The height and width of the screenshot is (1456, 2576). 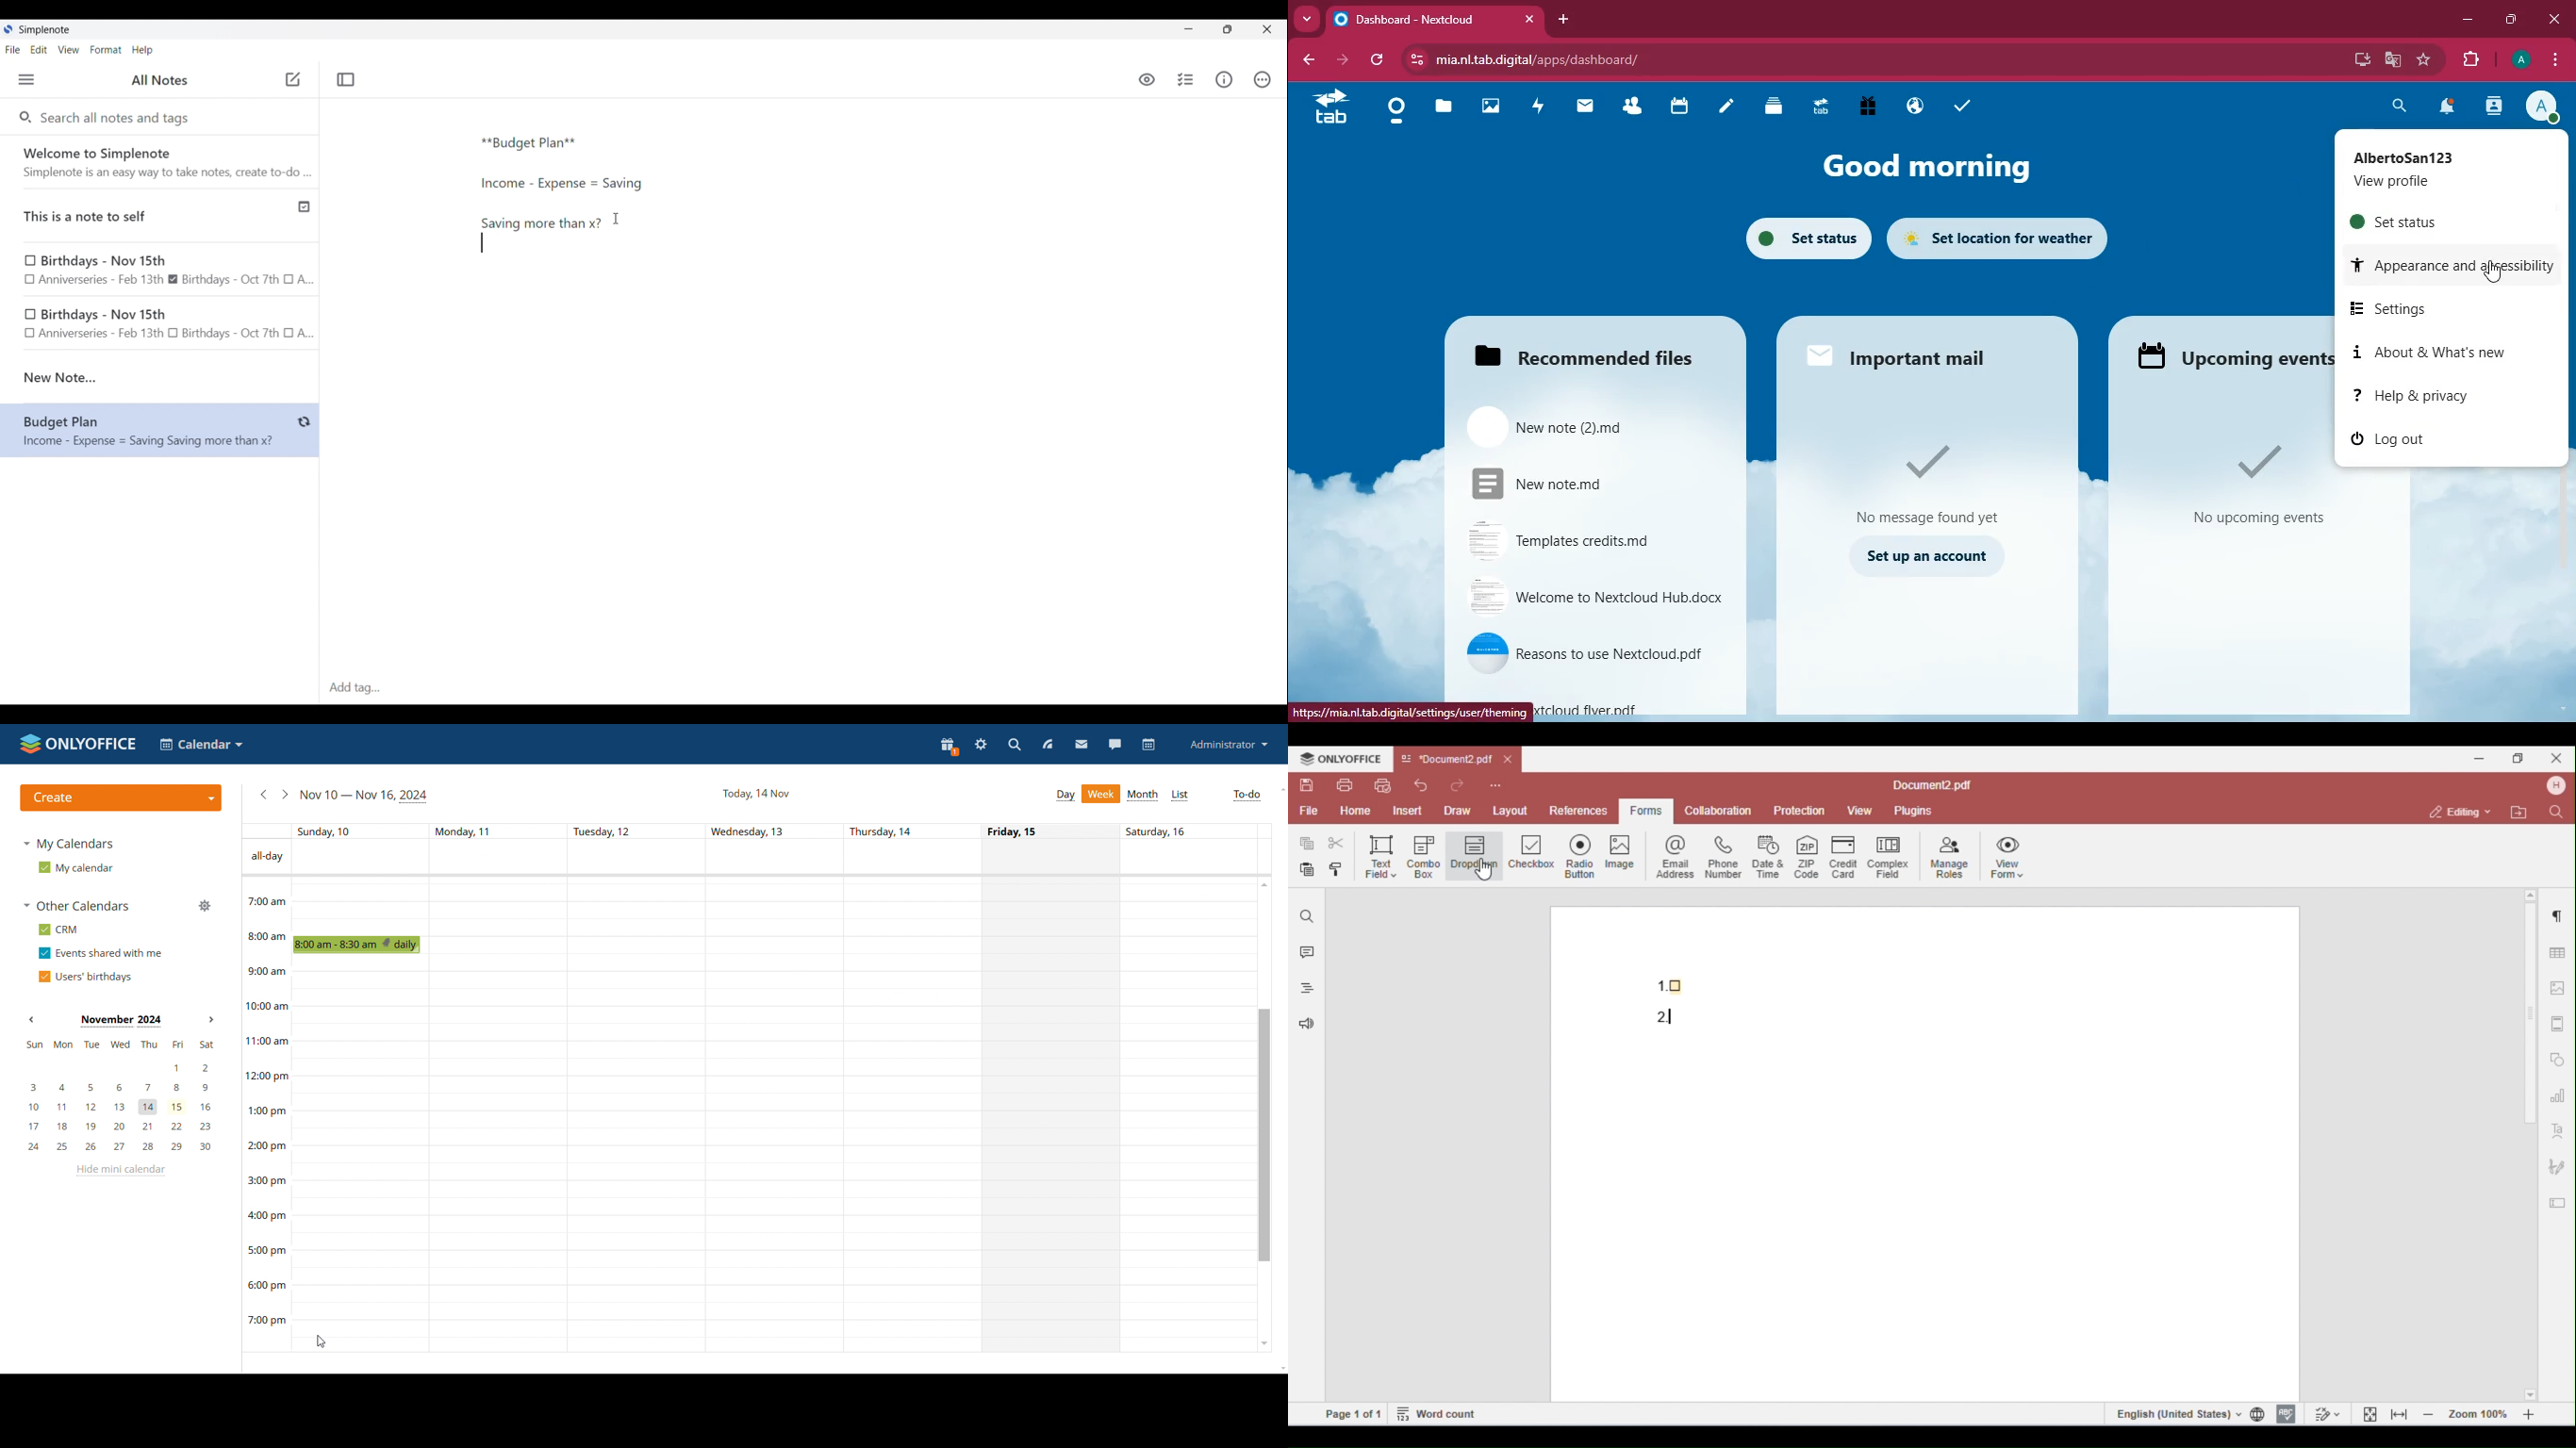 I want to click on previous month, so click(x=31, y=1020).